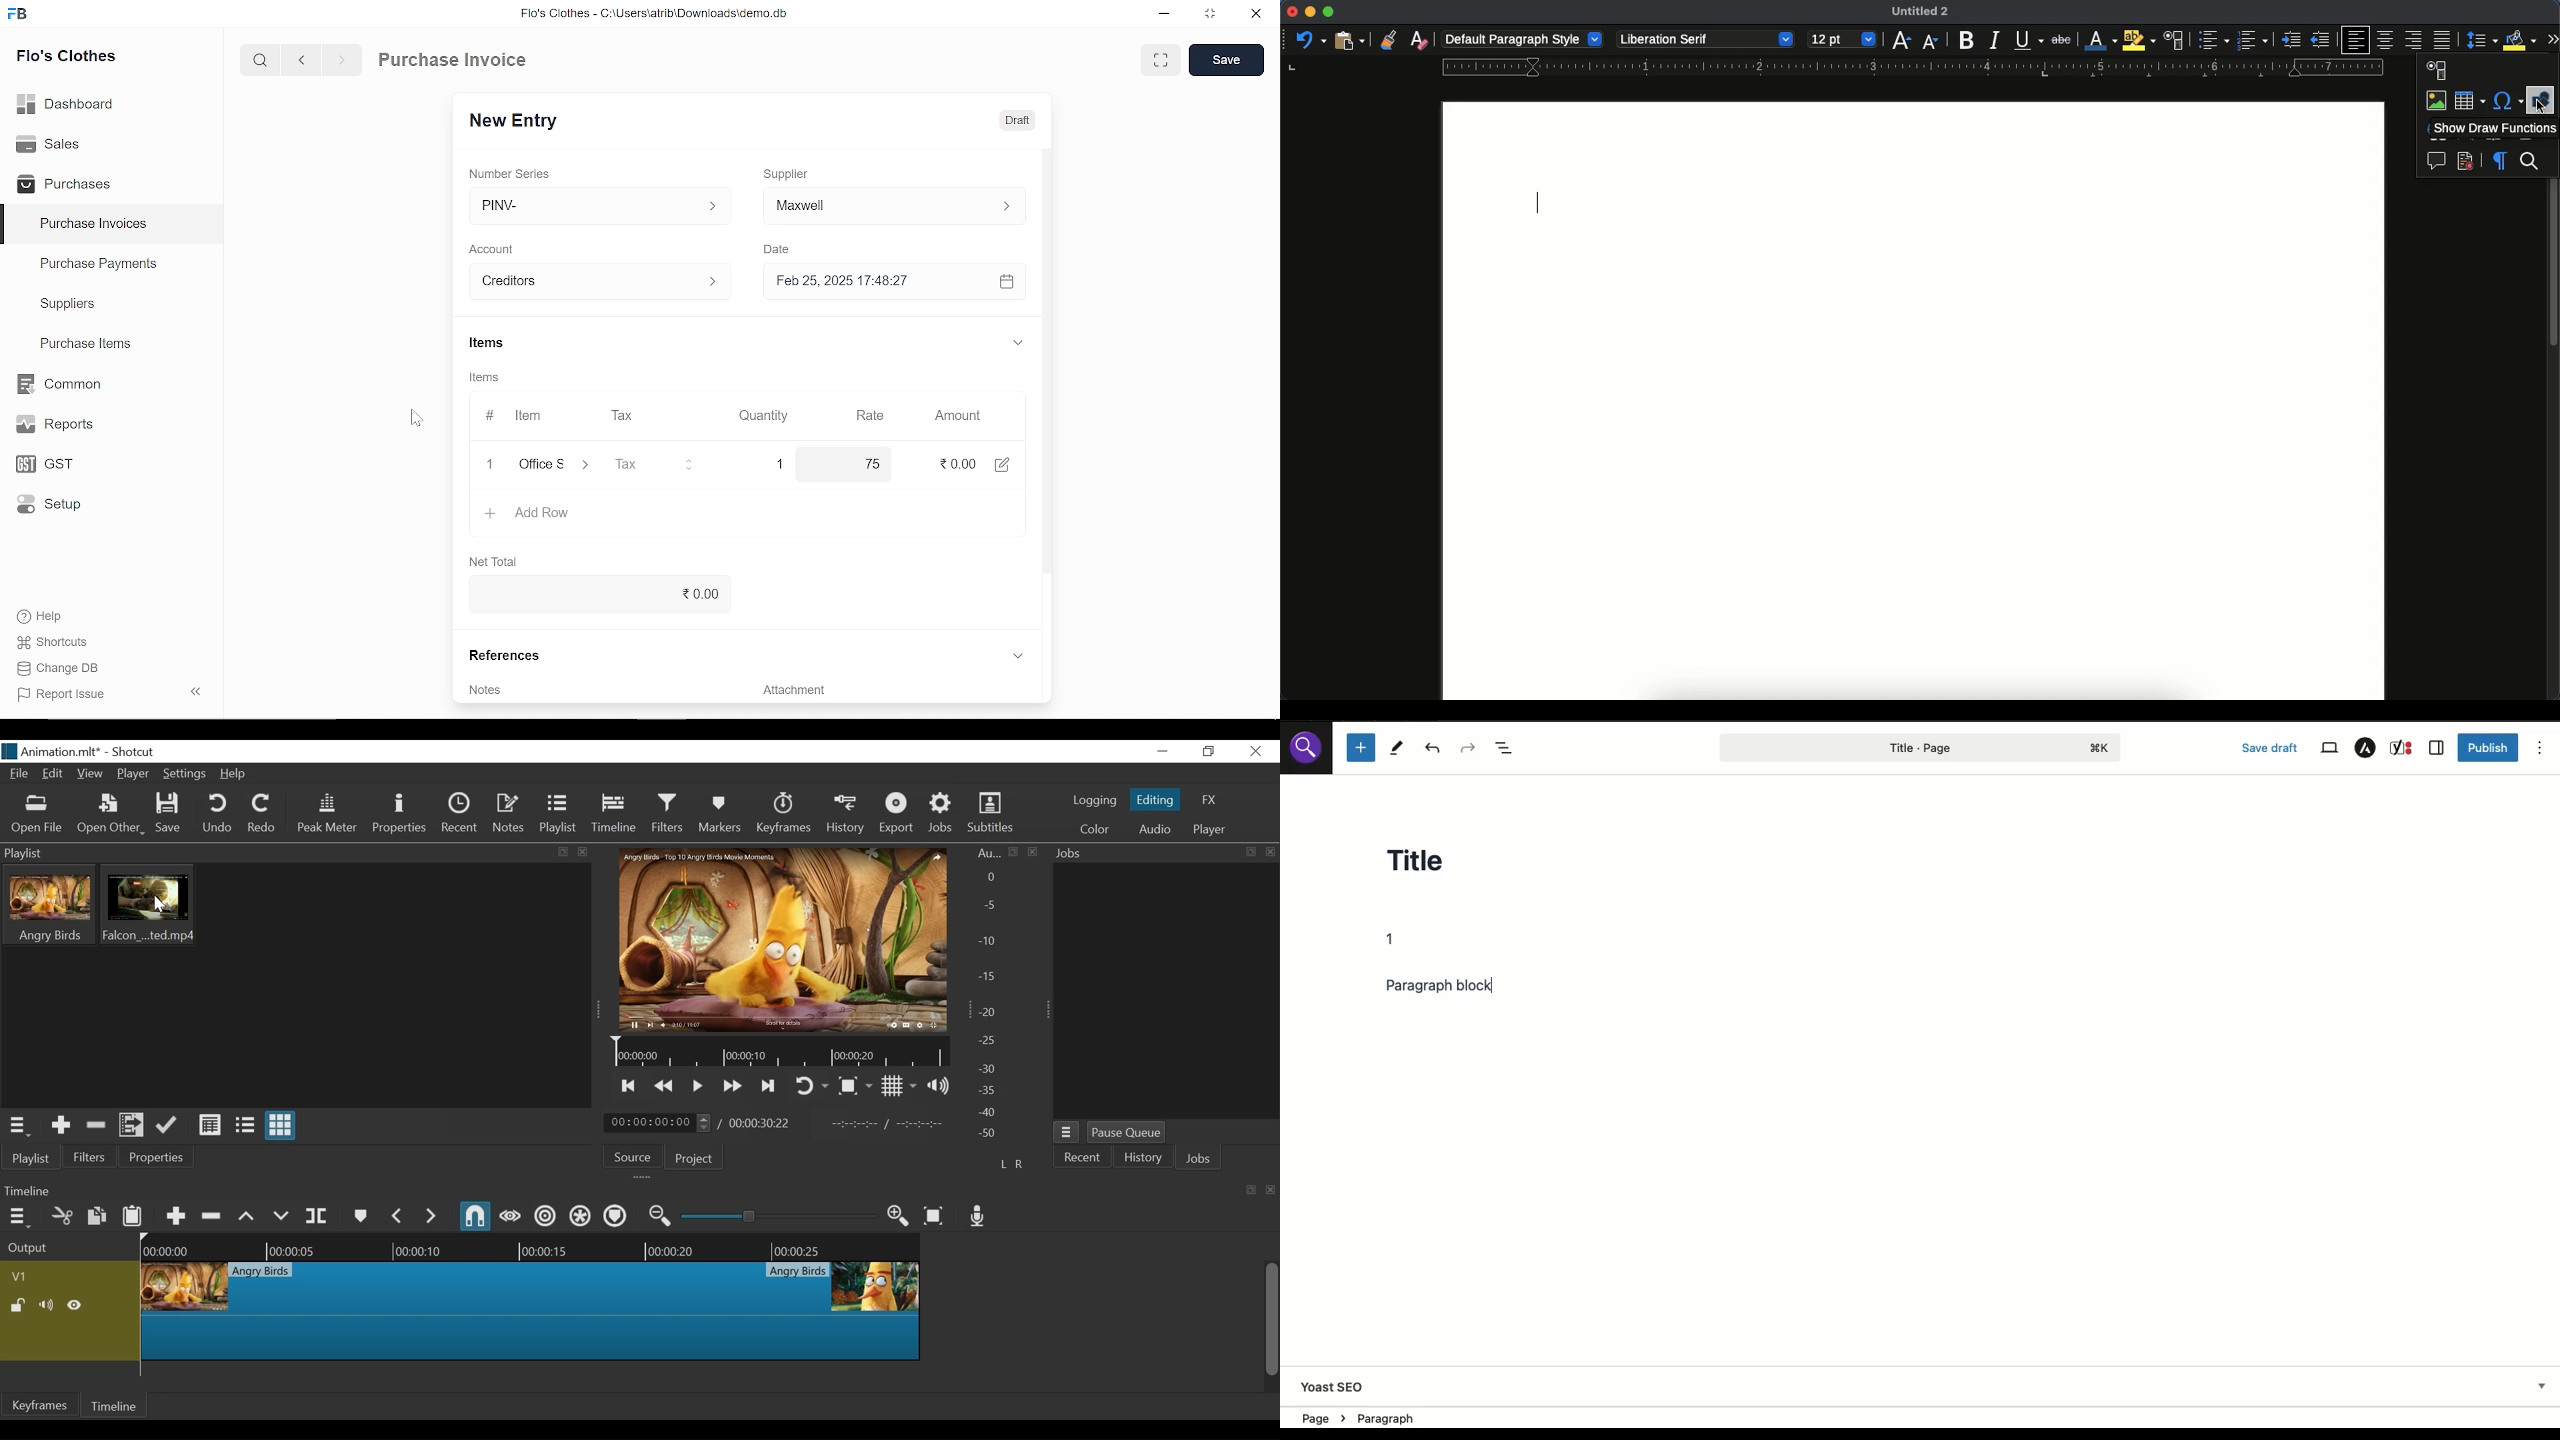 This screenshot has width=2576, height=1456. What do you see at coordinates (956, 414) in the screenshot?
I see `Amount` at bounding box center [956, 414].